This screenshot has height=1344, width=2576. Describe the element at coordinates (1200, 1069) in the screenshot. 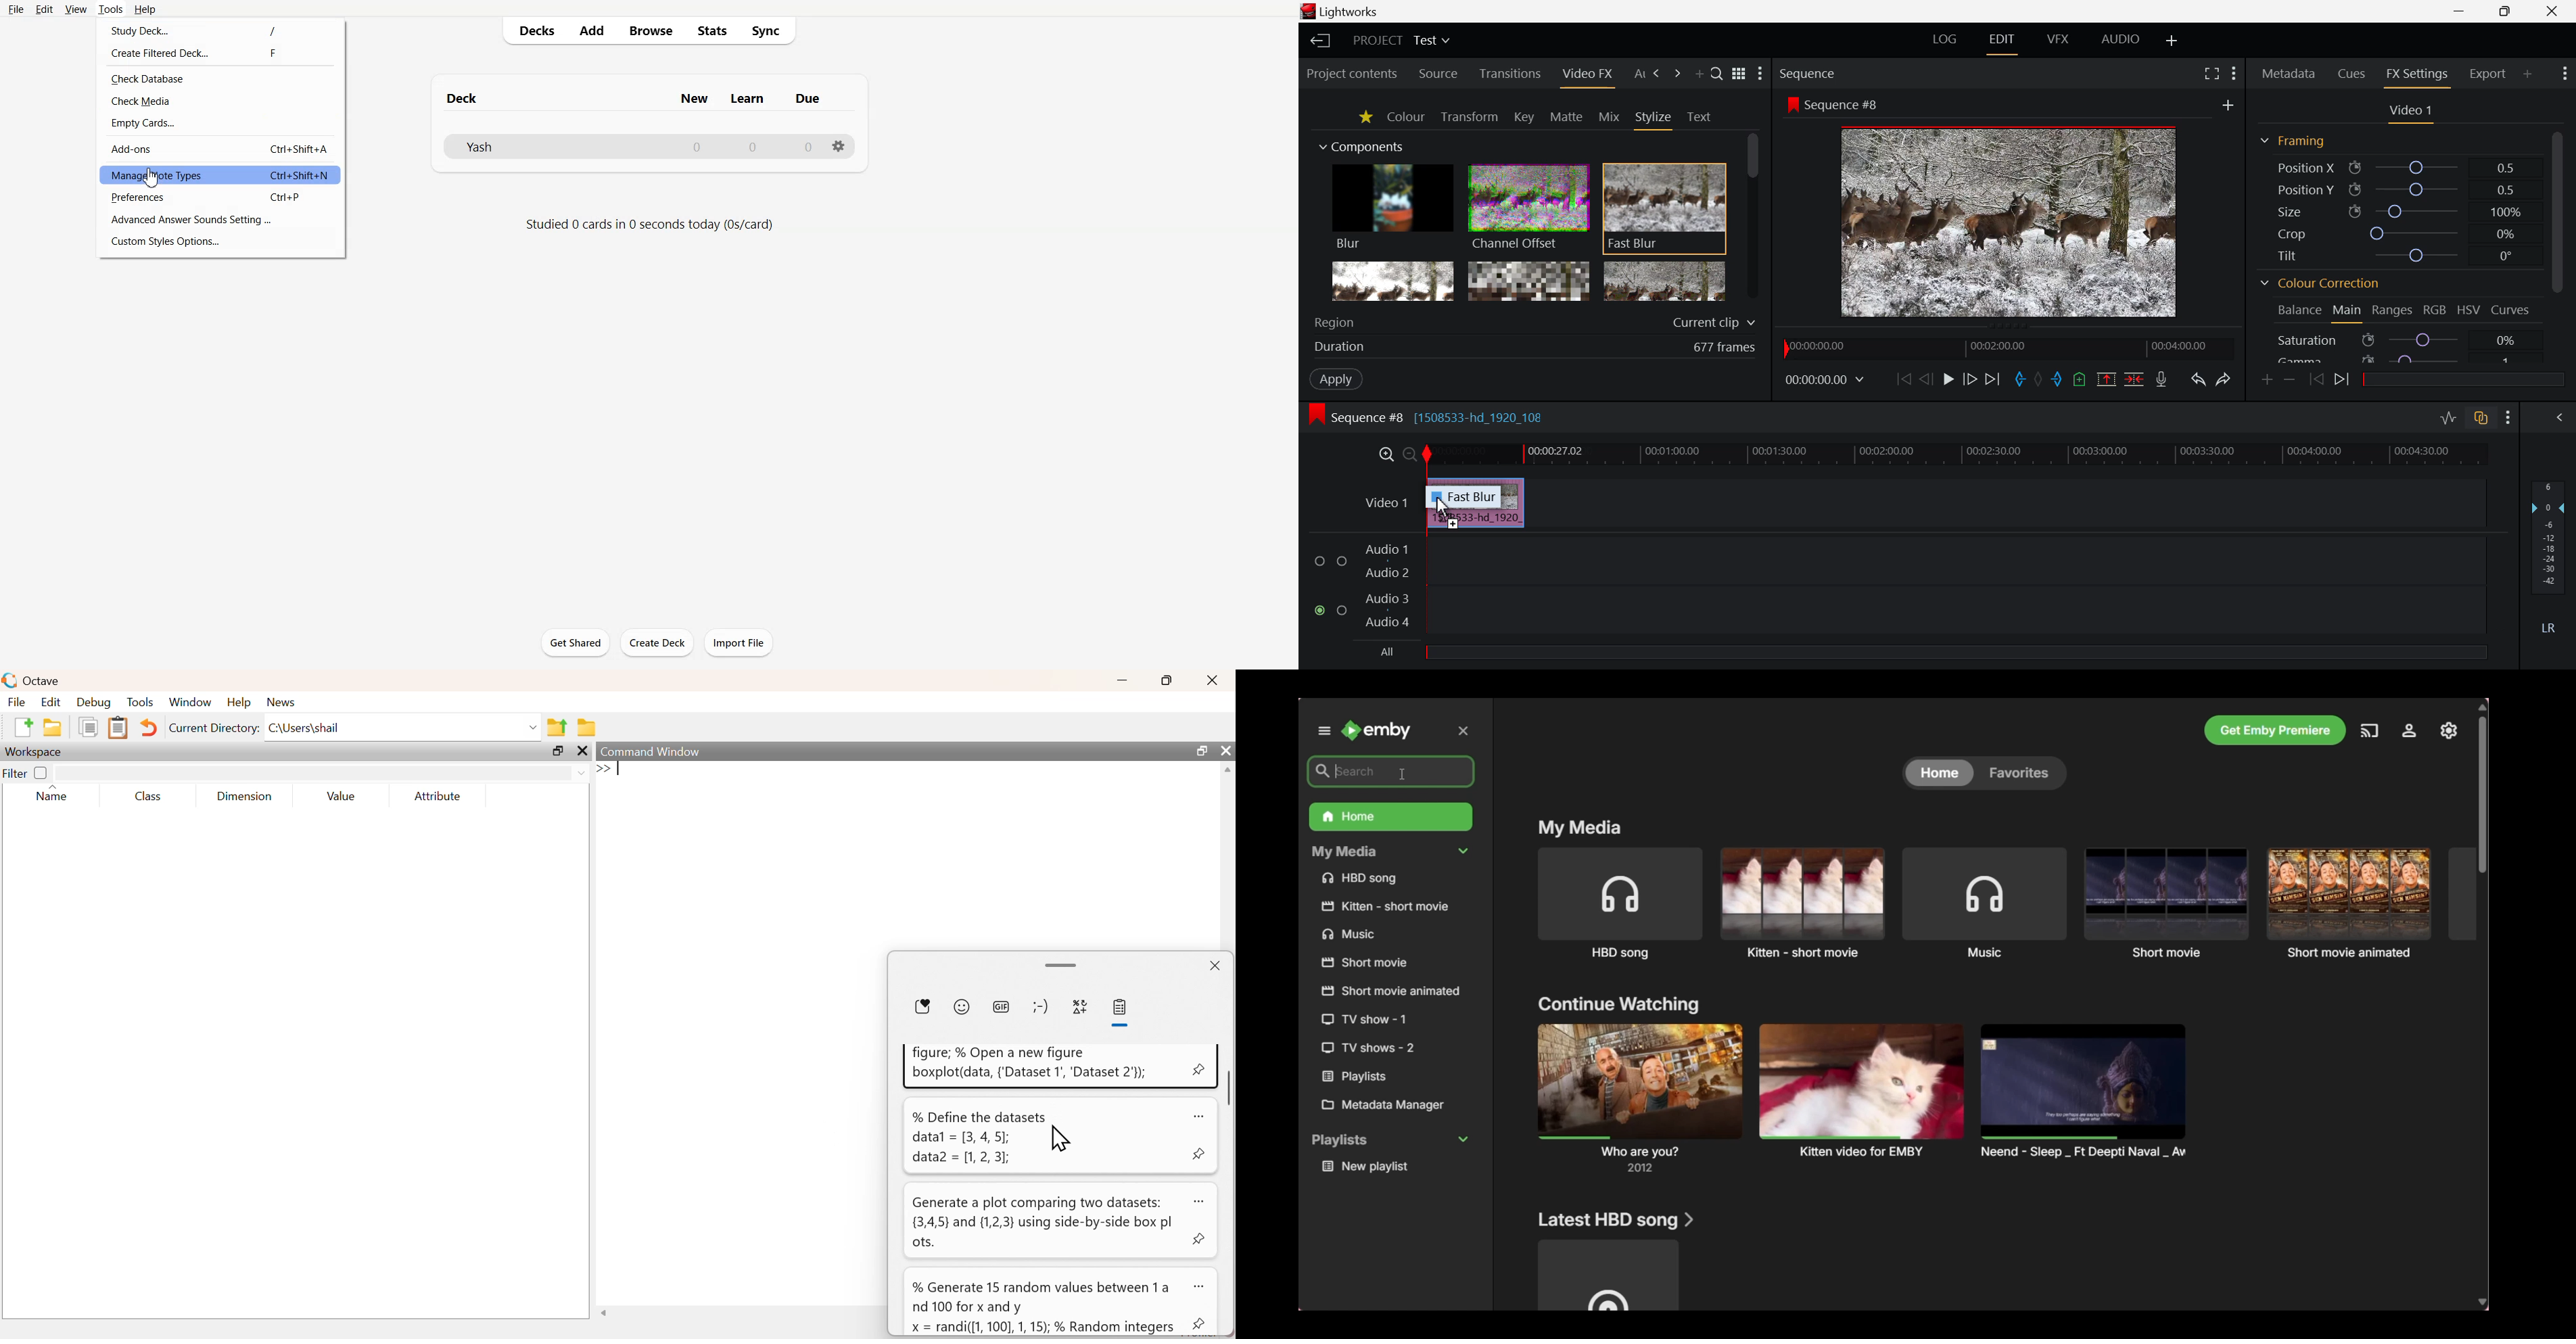

I see `pin` at that location.